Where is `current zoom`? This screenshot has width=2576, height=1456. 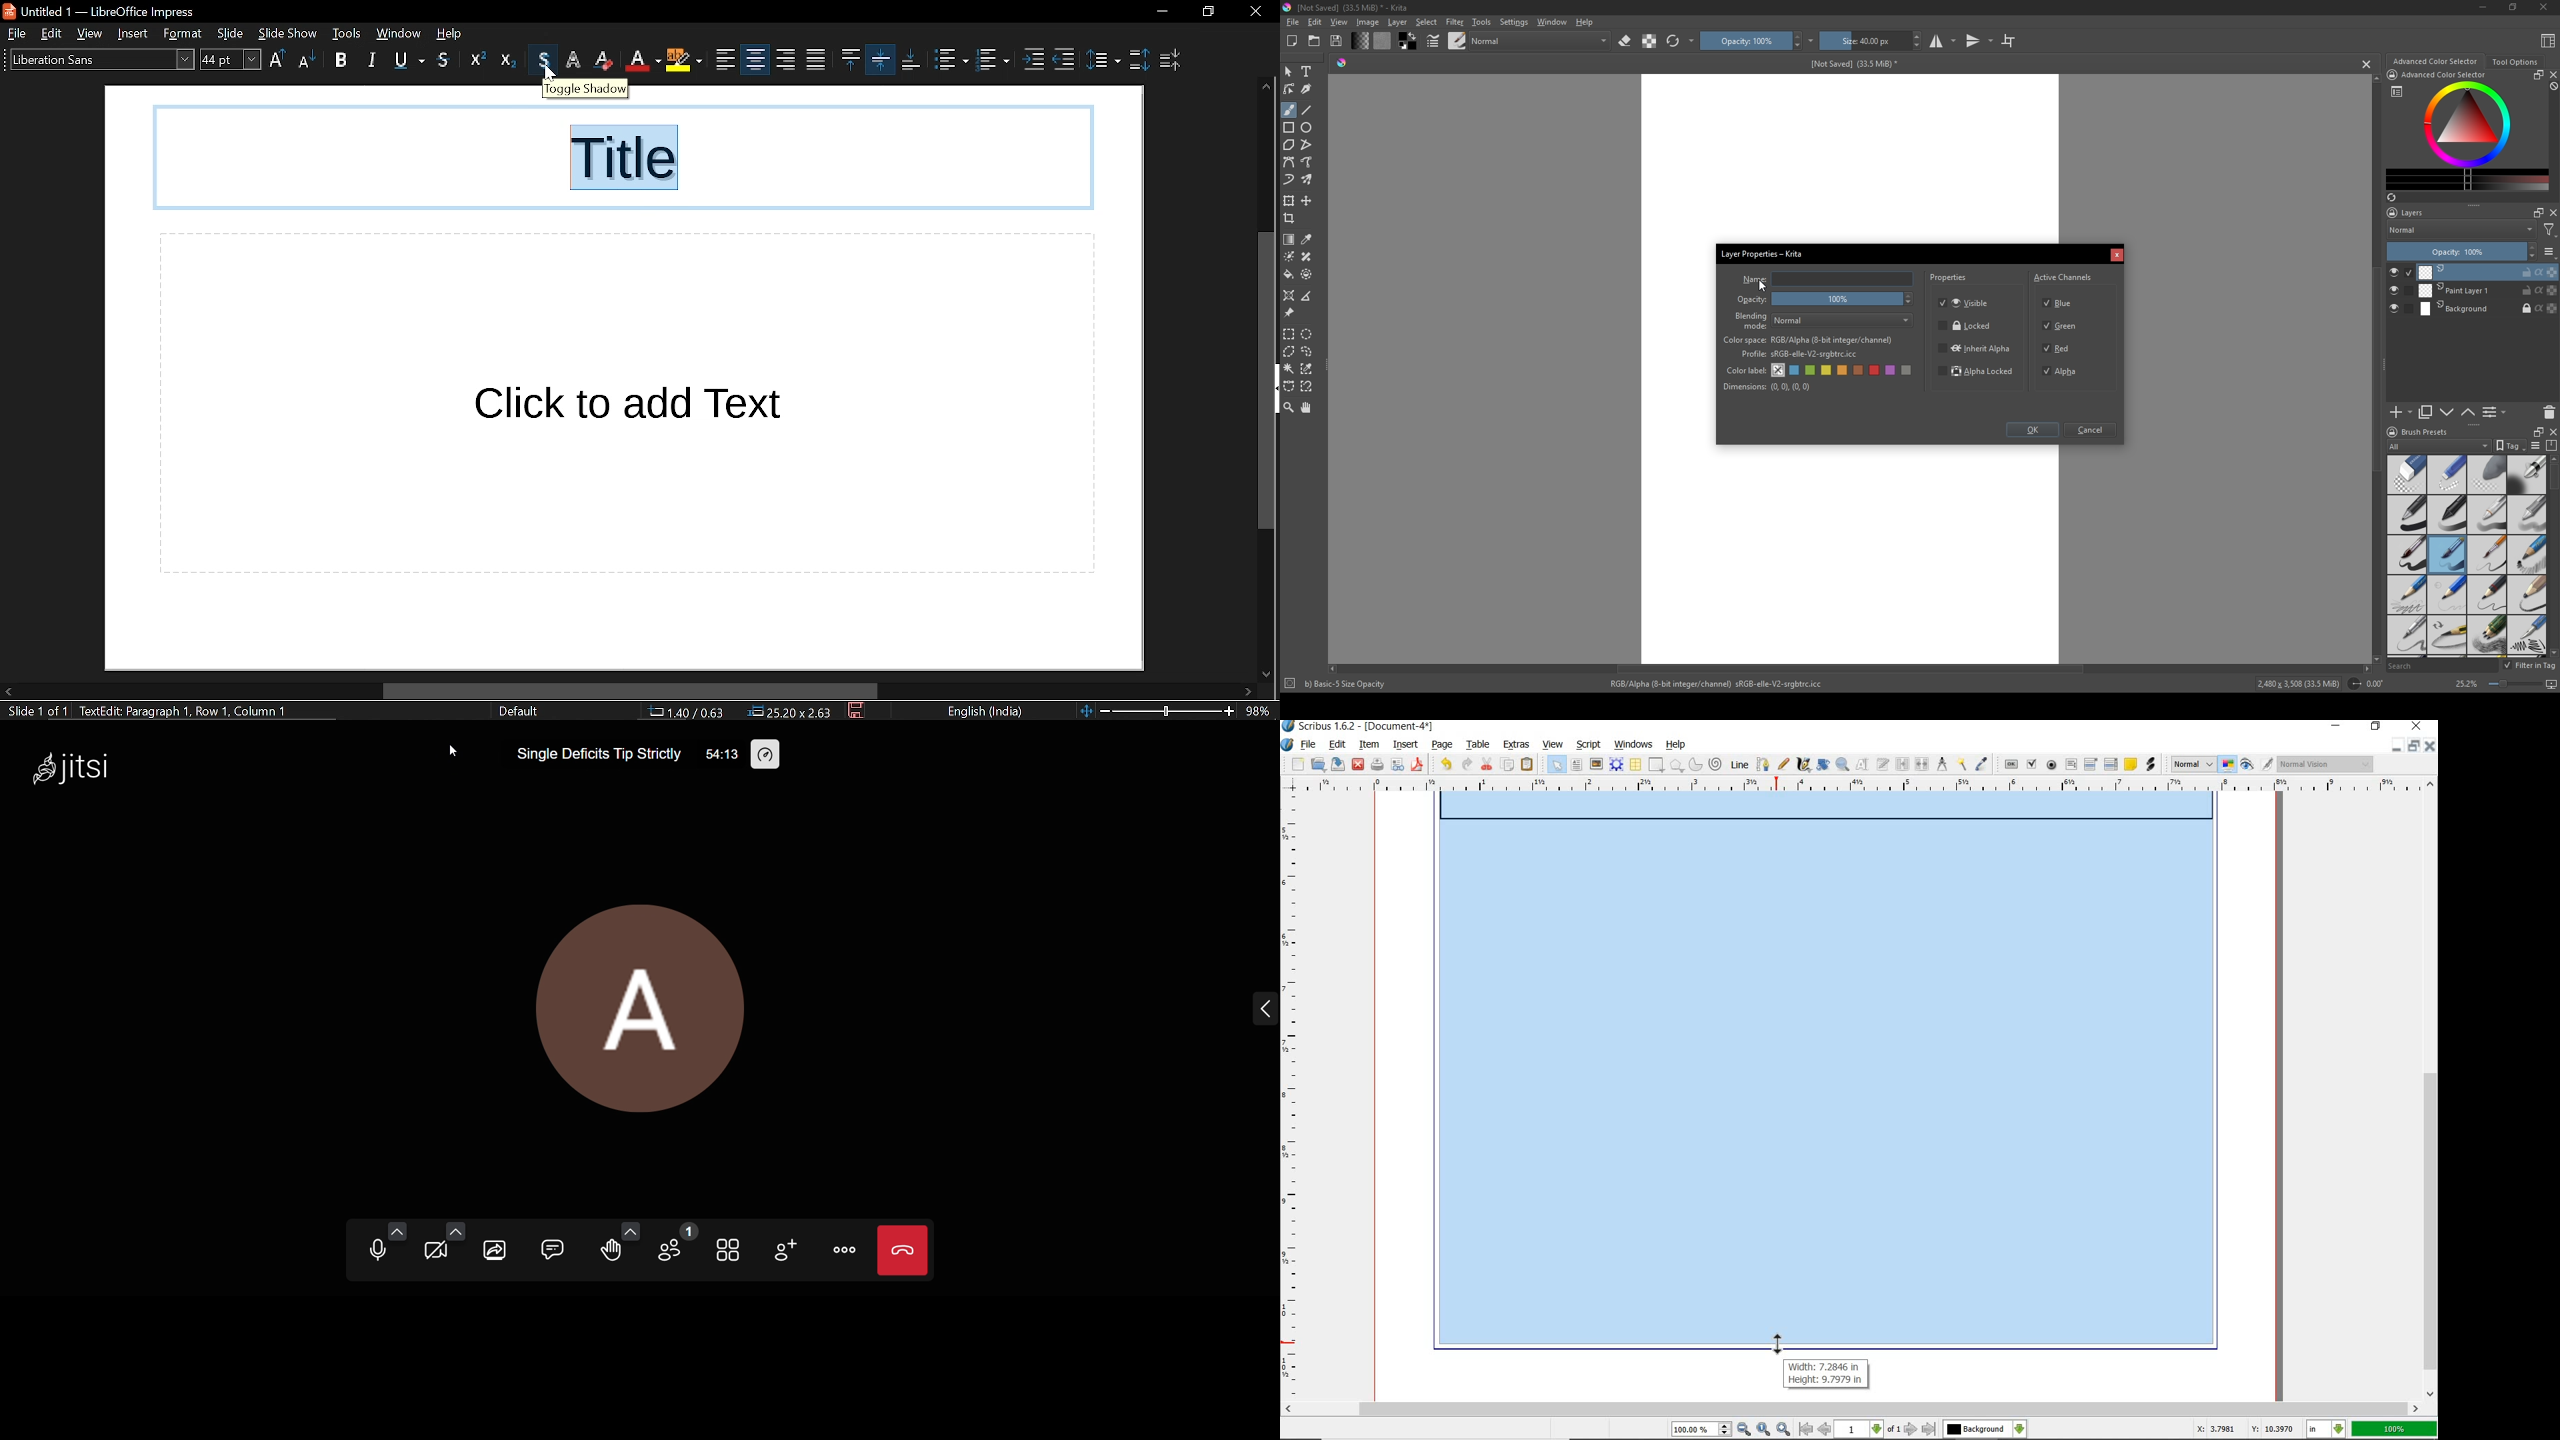 current zoom is located at coordinates (1261, 711).